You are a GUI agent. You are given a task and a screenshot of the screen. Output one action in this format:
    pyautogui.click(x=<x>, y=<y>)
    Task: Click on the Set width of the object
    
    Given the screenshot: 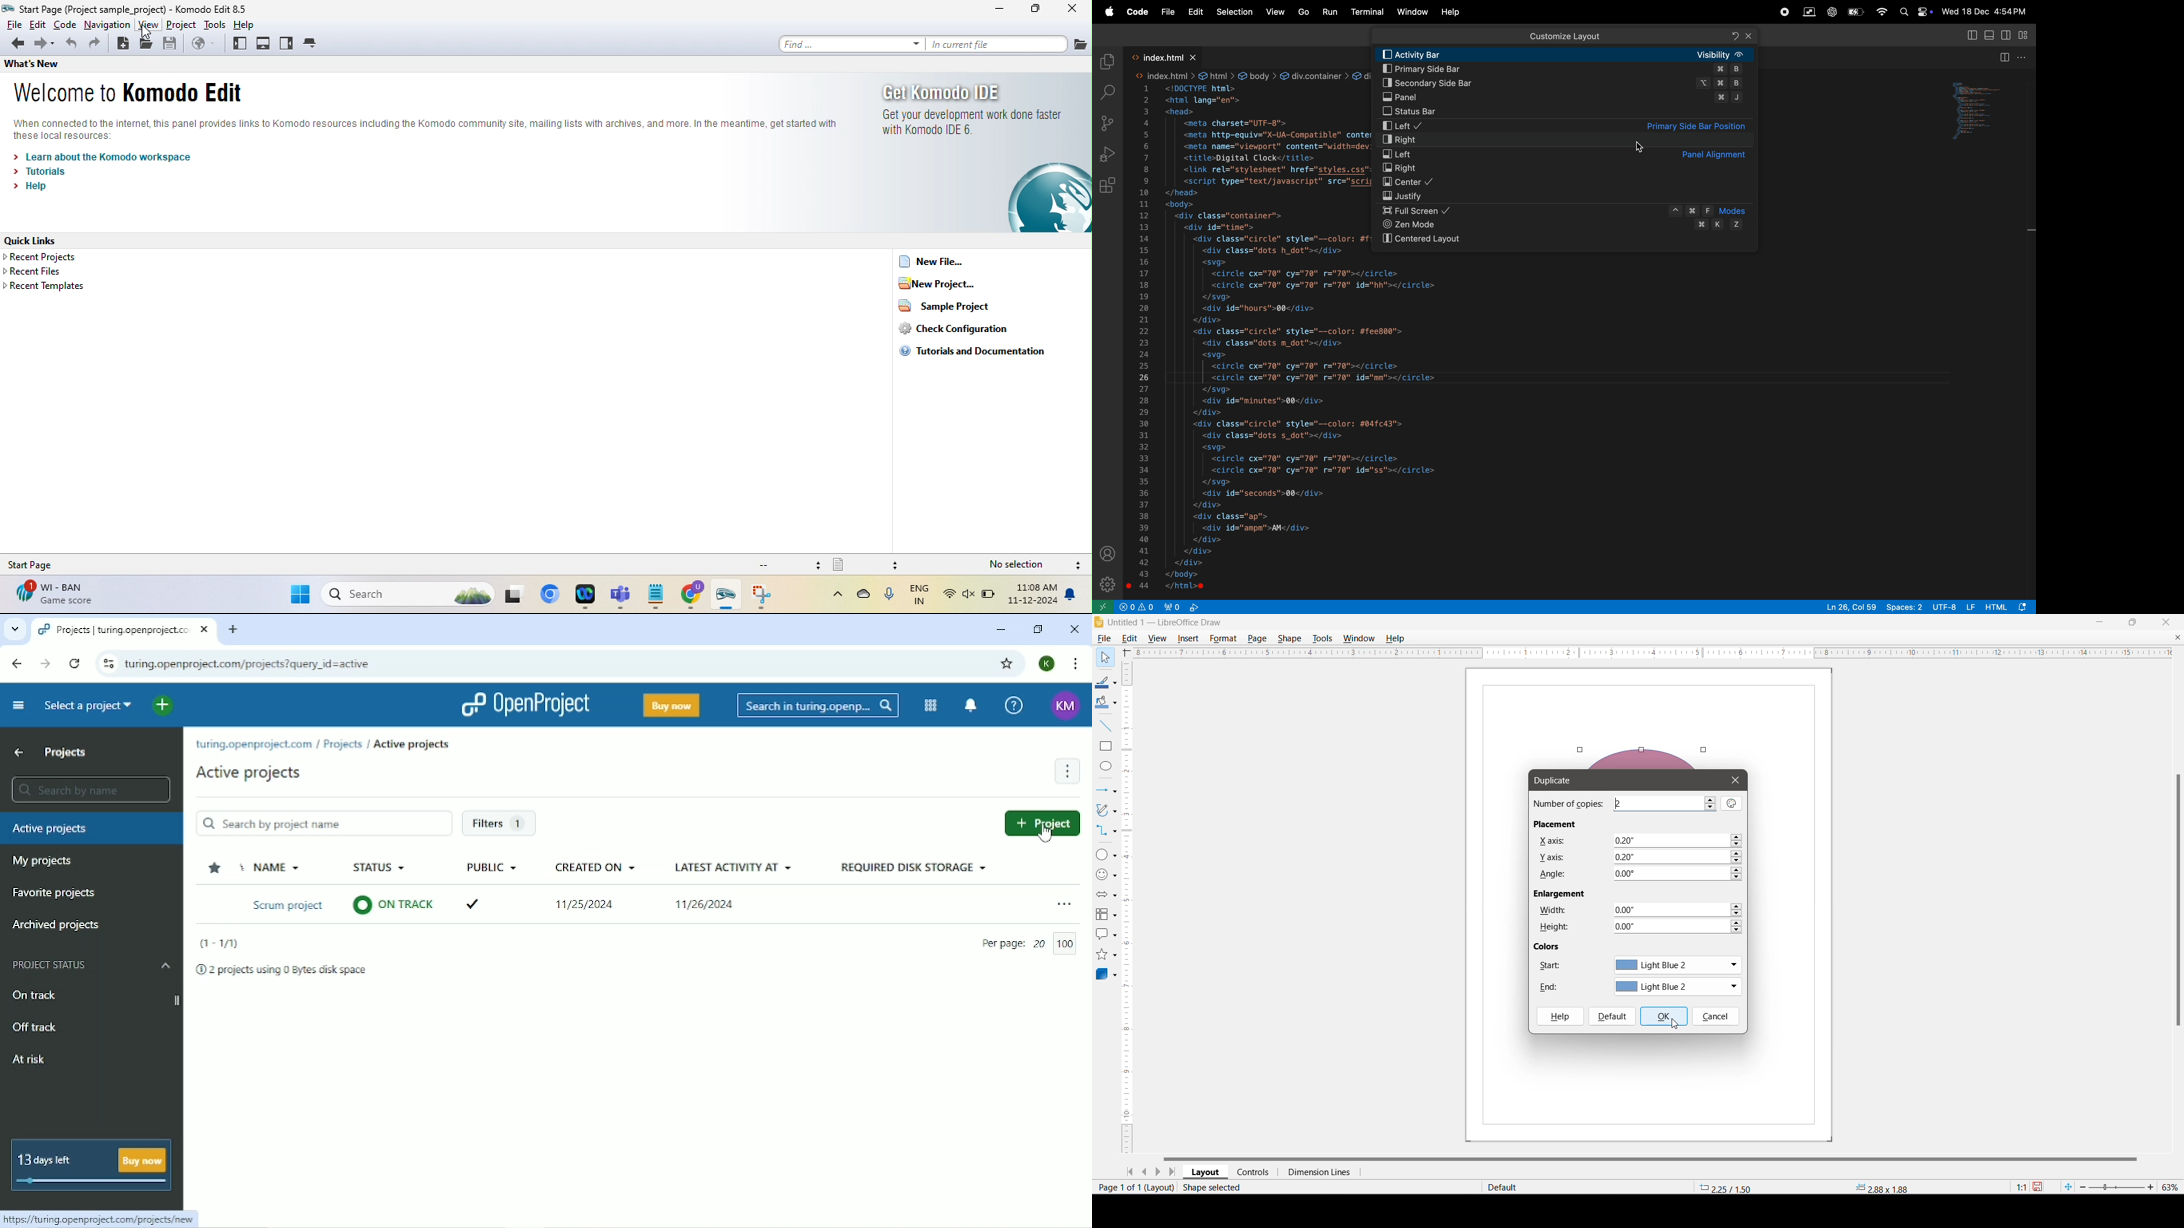 What is the action you would take?
    pyautogui.click(x=1677, y=910)
    